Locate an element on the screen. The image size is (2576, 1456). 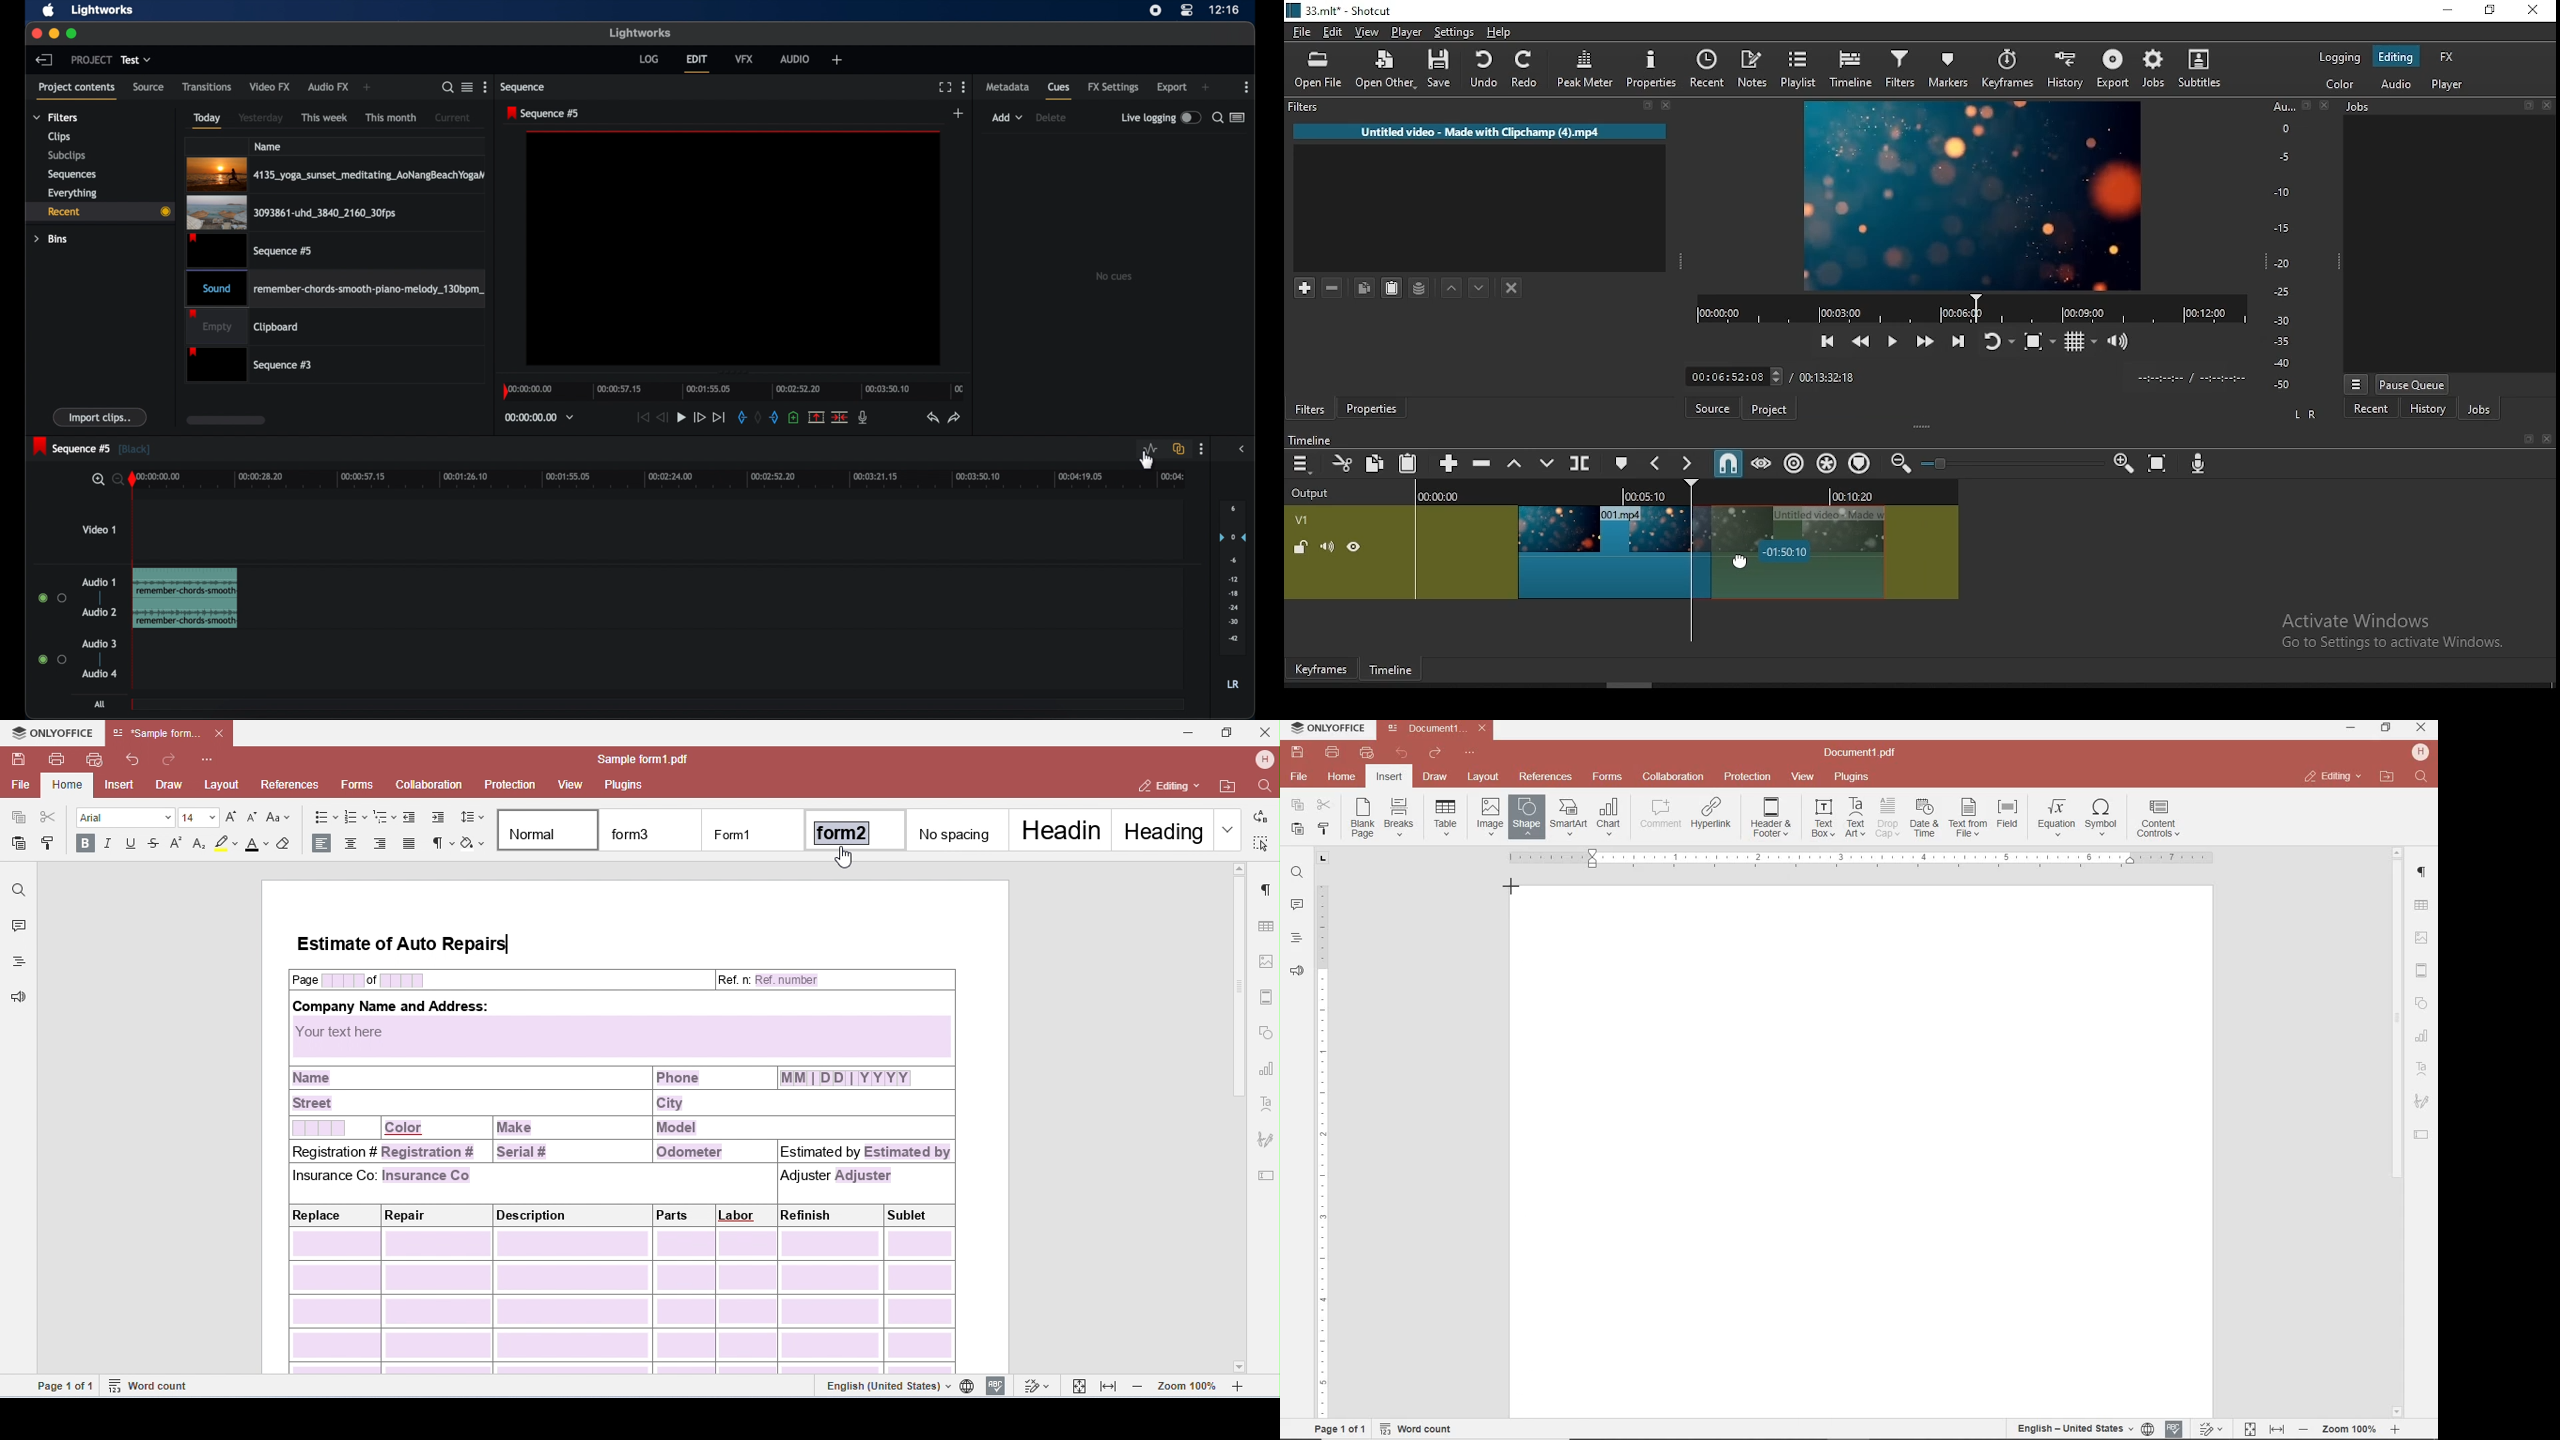
minimize ,restore ,close is located at coordinates (2424, 728).